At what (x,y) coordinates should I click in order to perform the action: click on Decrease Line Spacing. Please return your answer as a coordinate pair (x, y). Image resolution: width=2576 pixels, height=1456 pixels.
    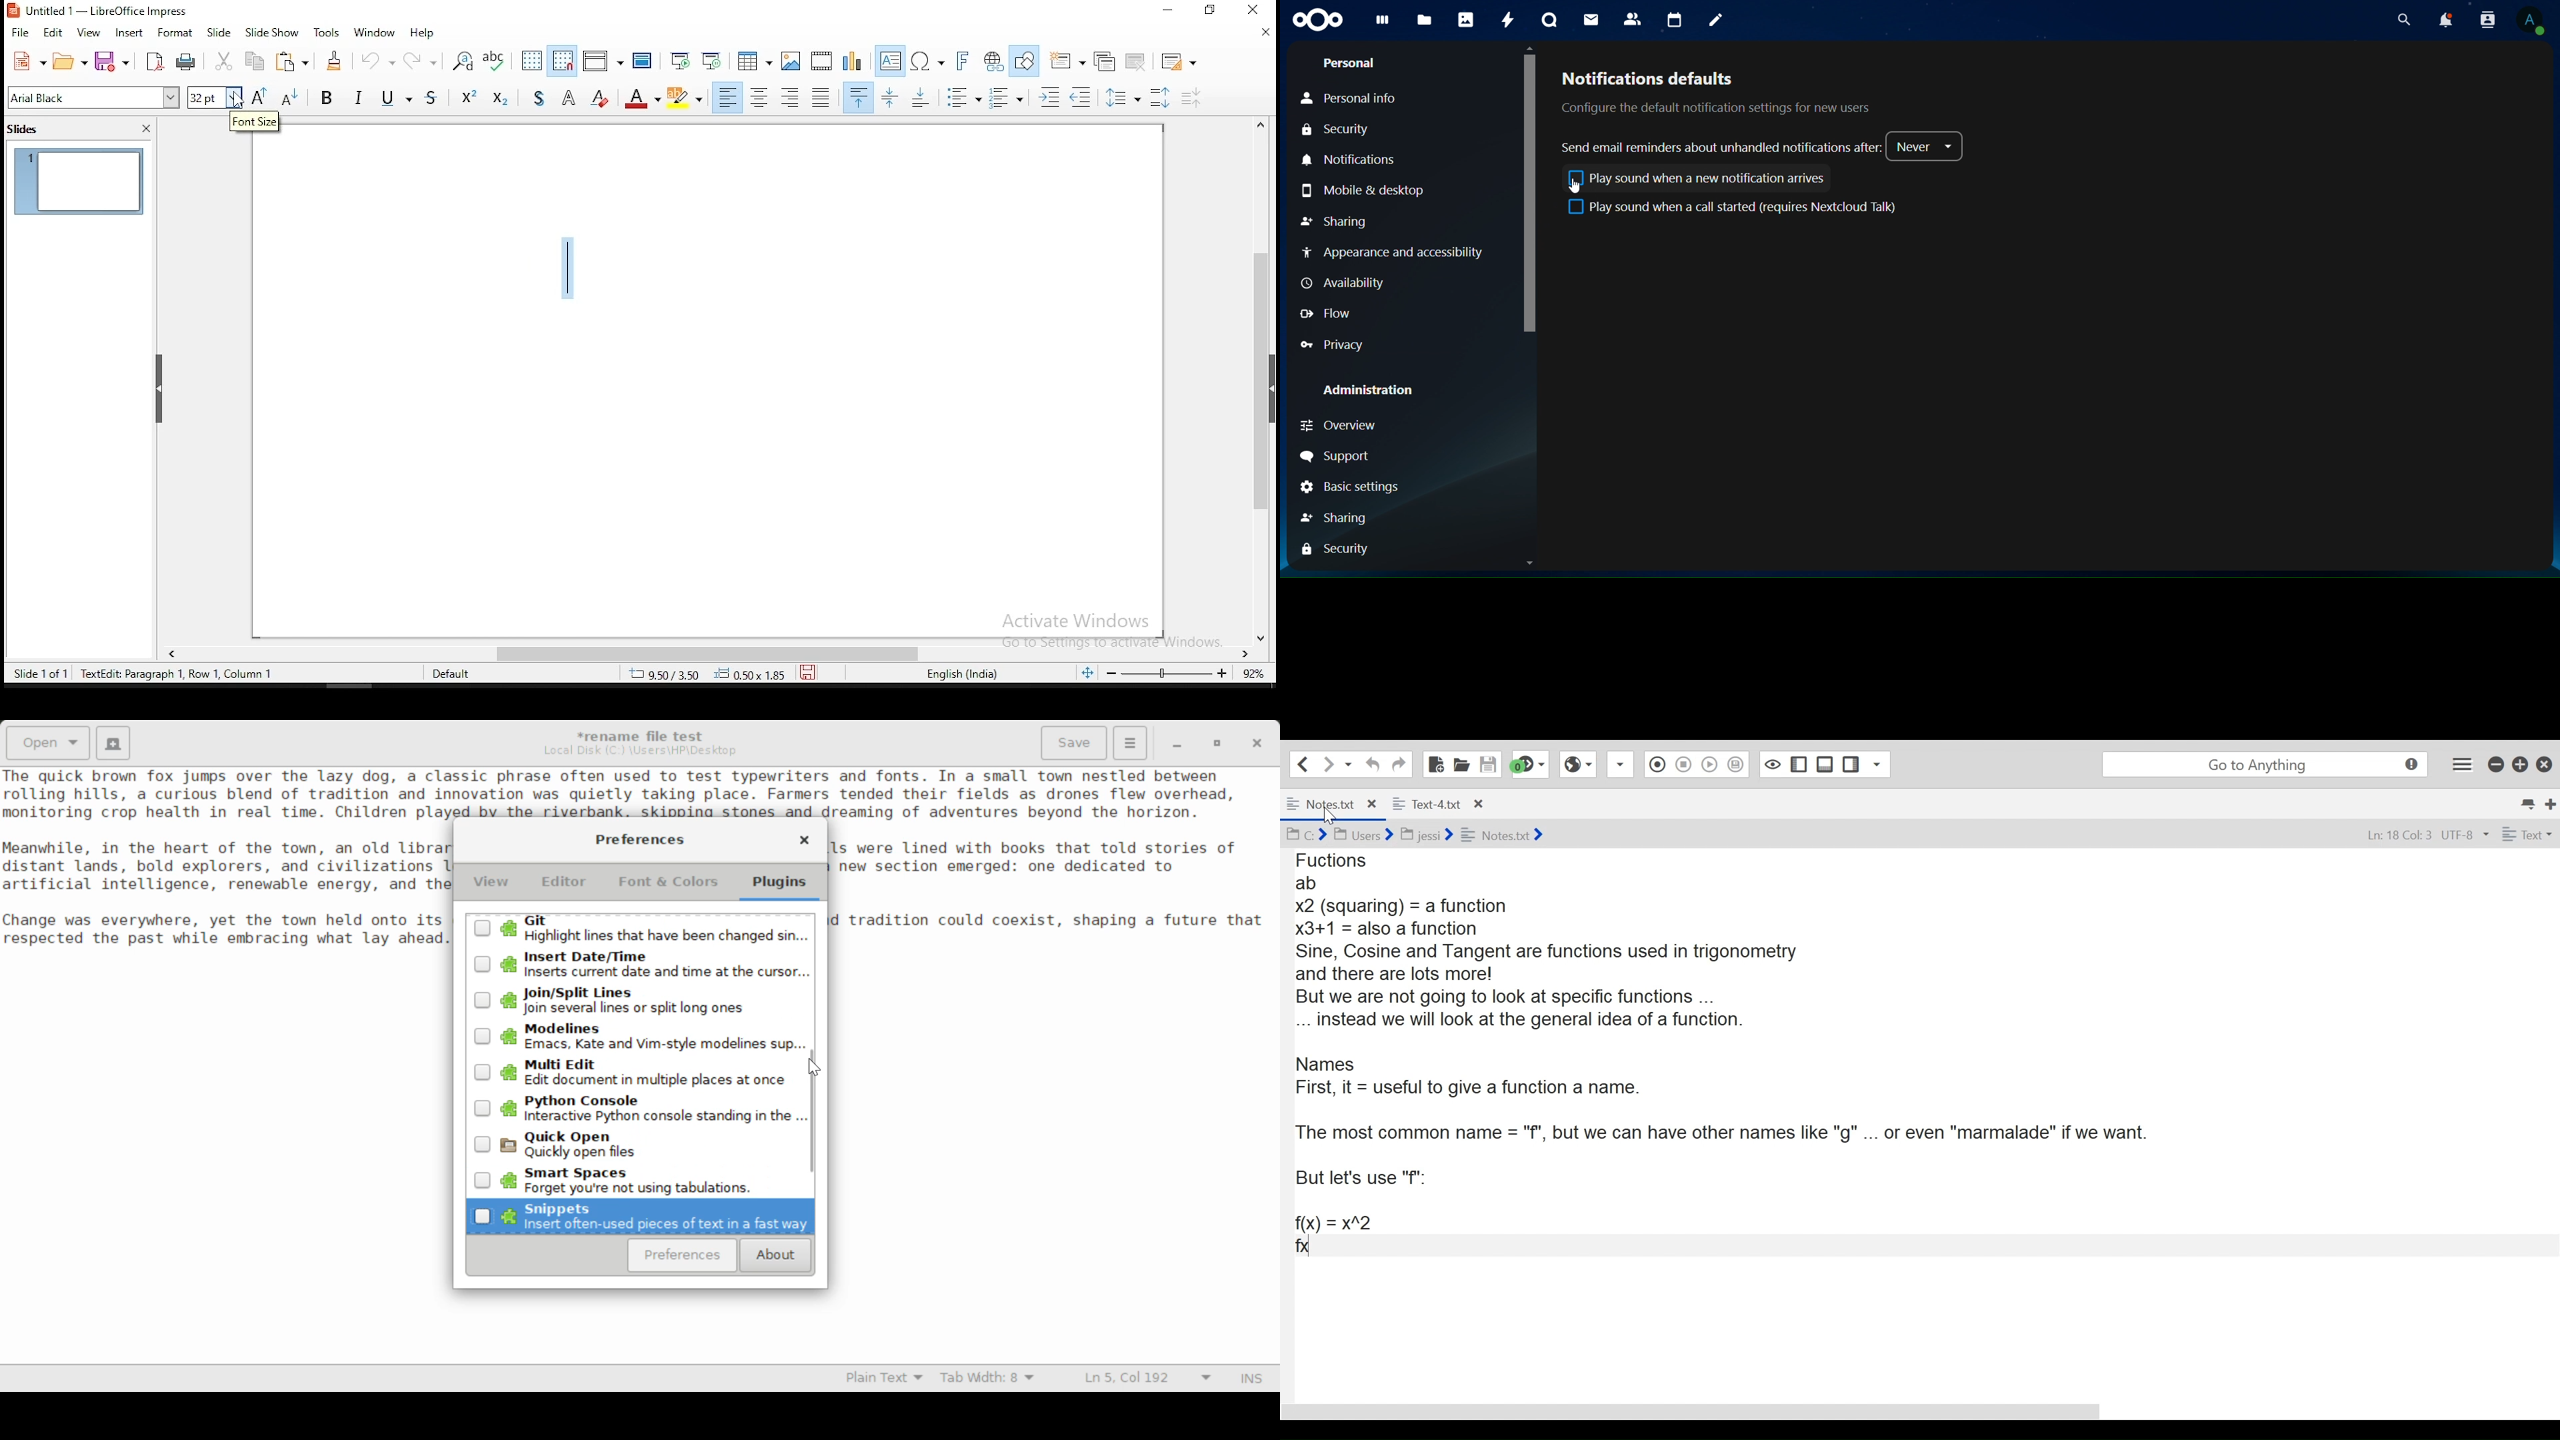
    Looking at the image, I should click on (1192, 98).